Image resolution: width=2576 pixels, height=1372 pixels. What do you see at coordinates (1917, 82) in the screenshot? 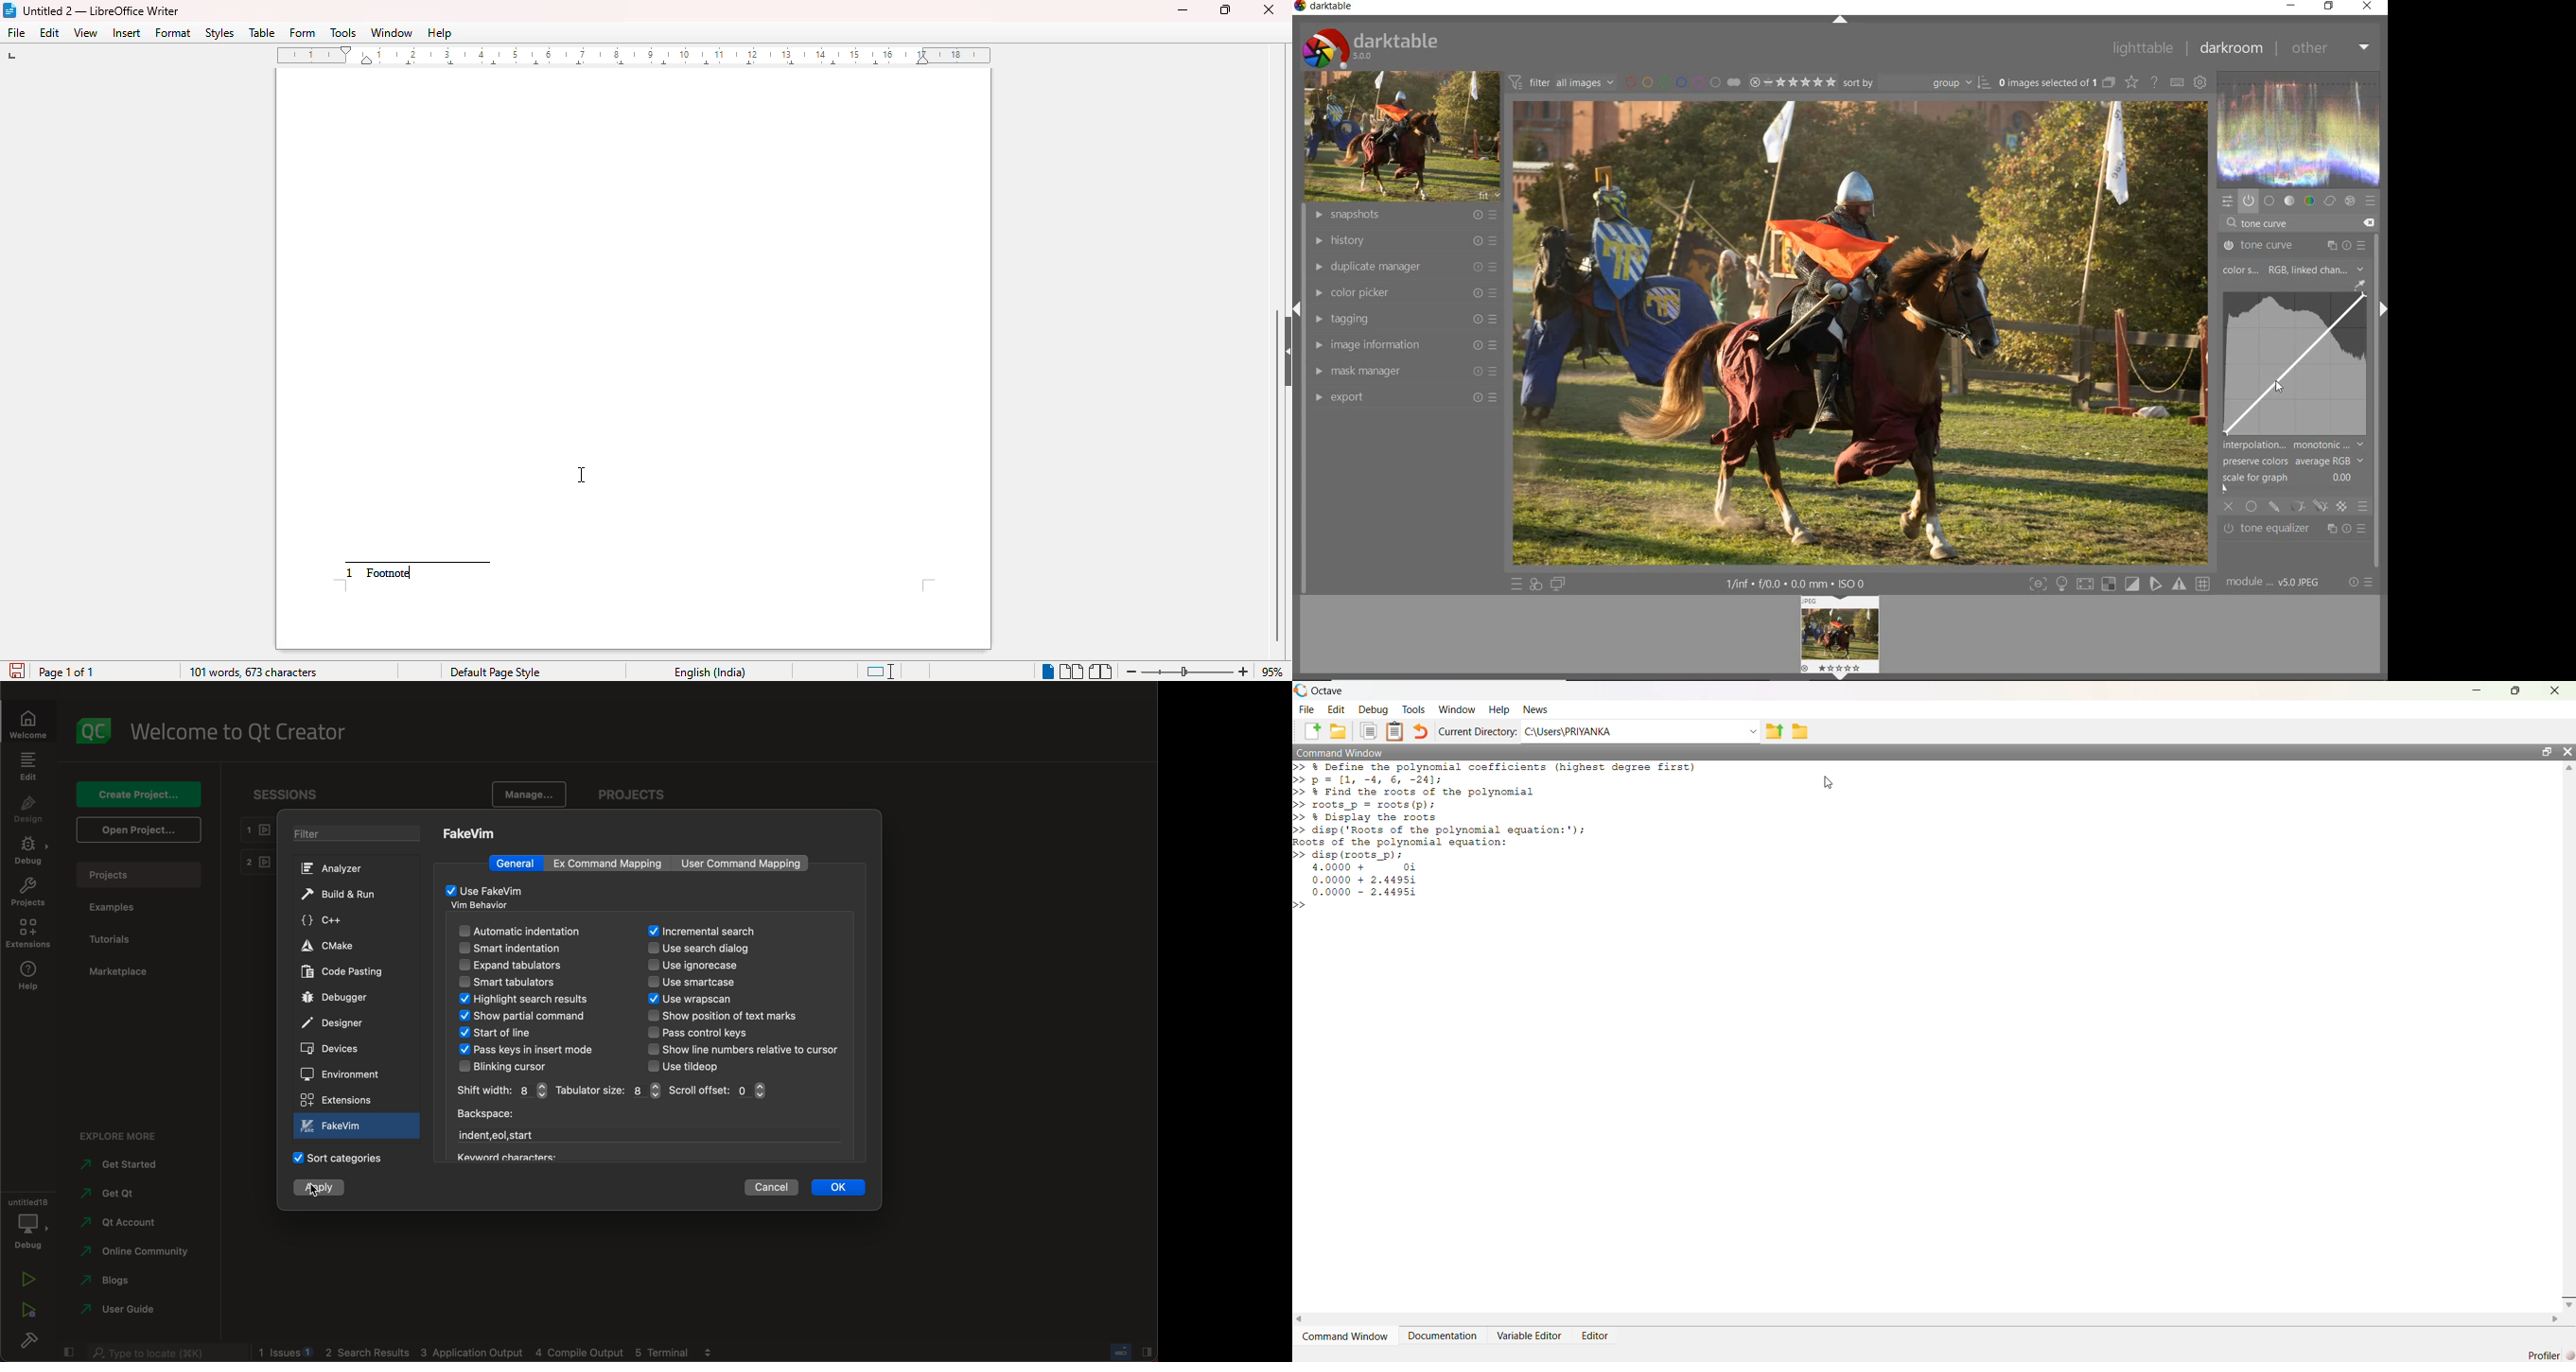
I see `Sort by` at bounding box center [1917, 82].